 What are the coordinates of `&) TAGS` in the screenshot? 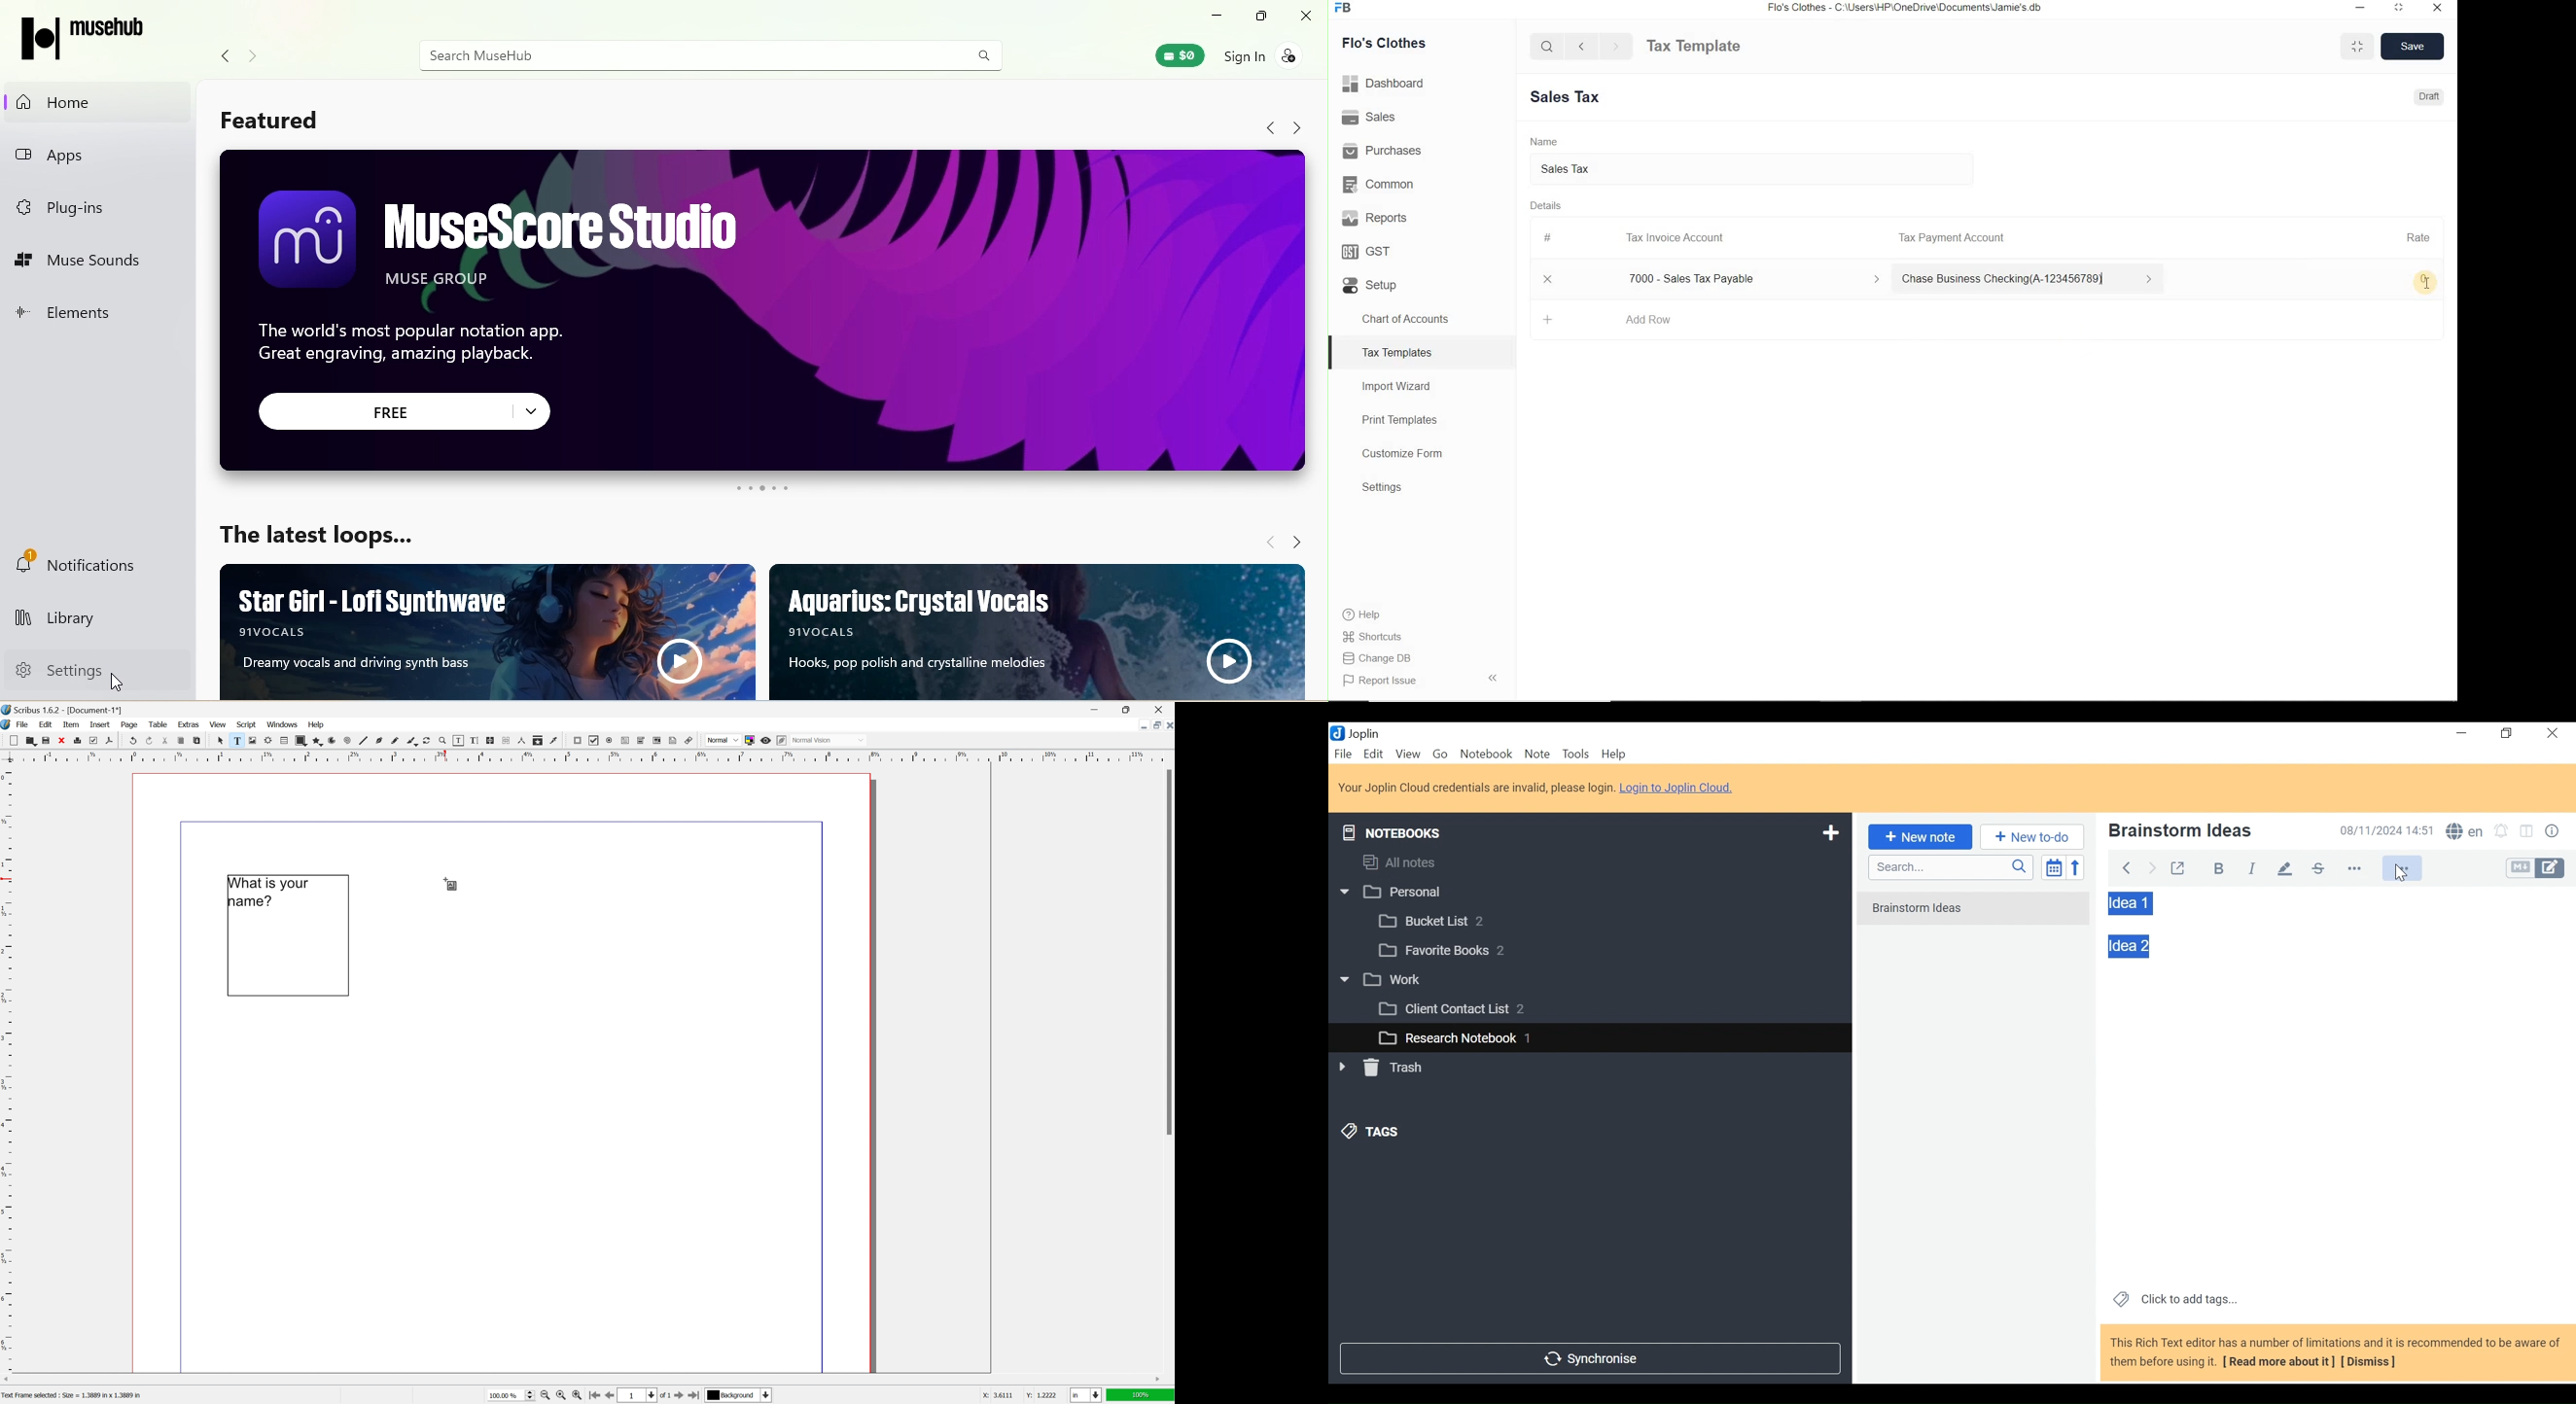 It's located at (1385, 1133).